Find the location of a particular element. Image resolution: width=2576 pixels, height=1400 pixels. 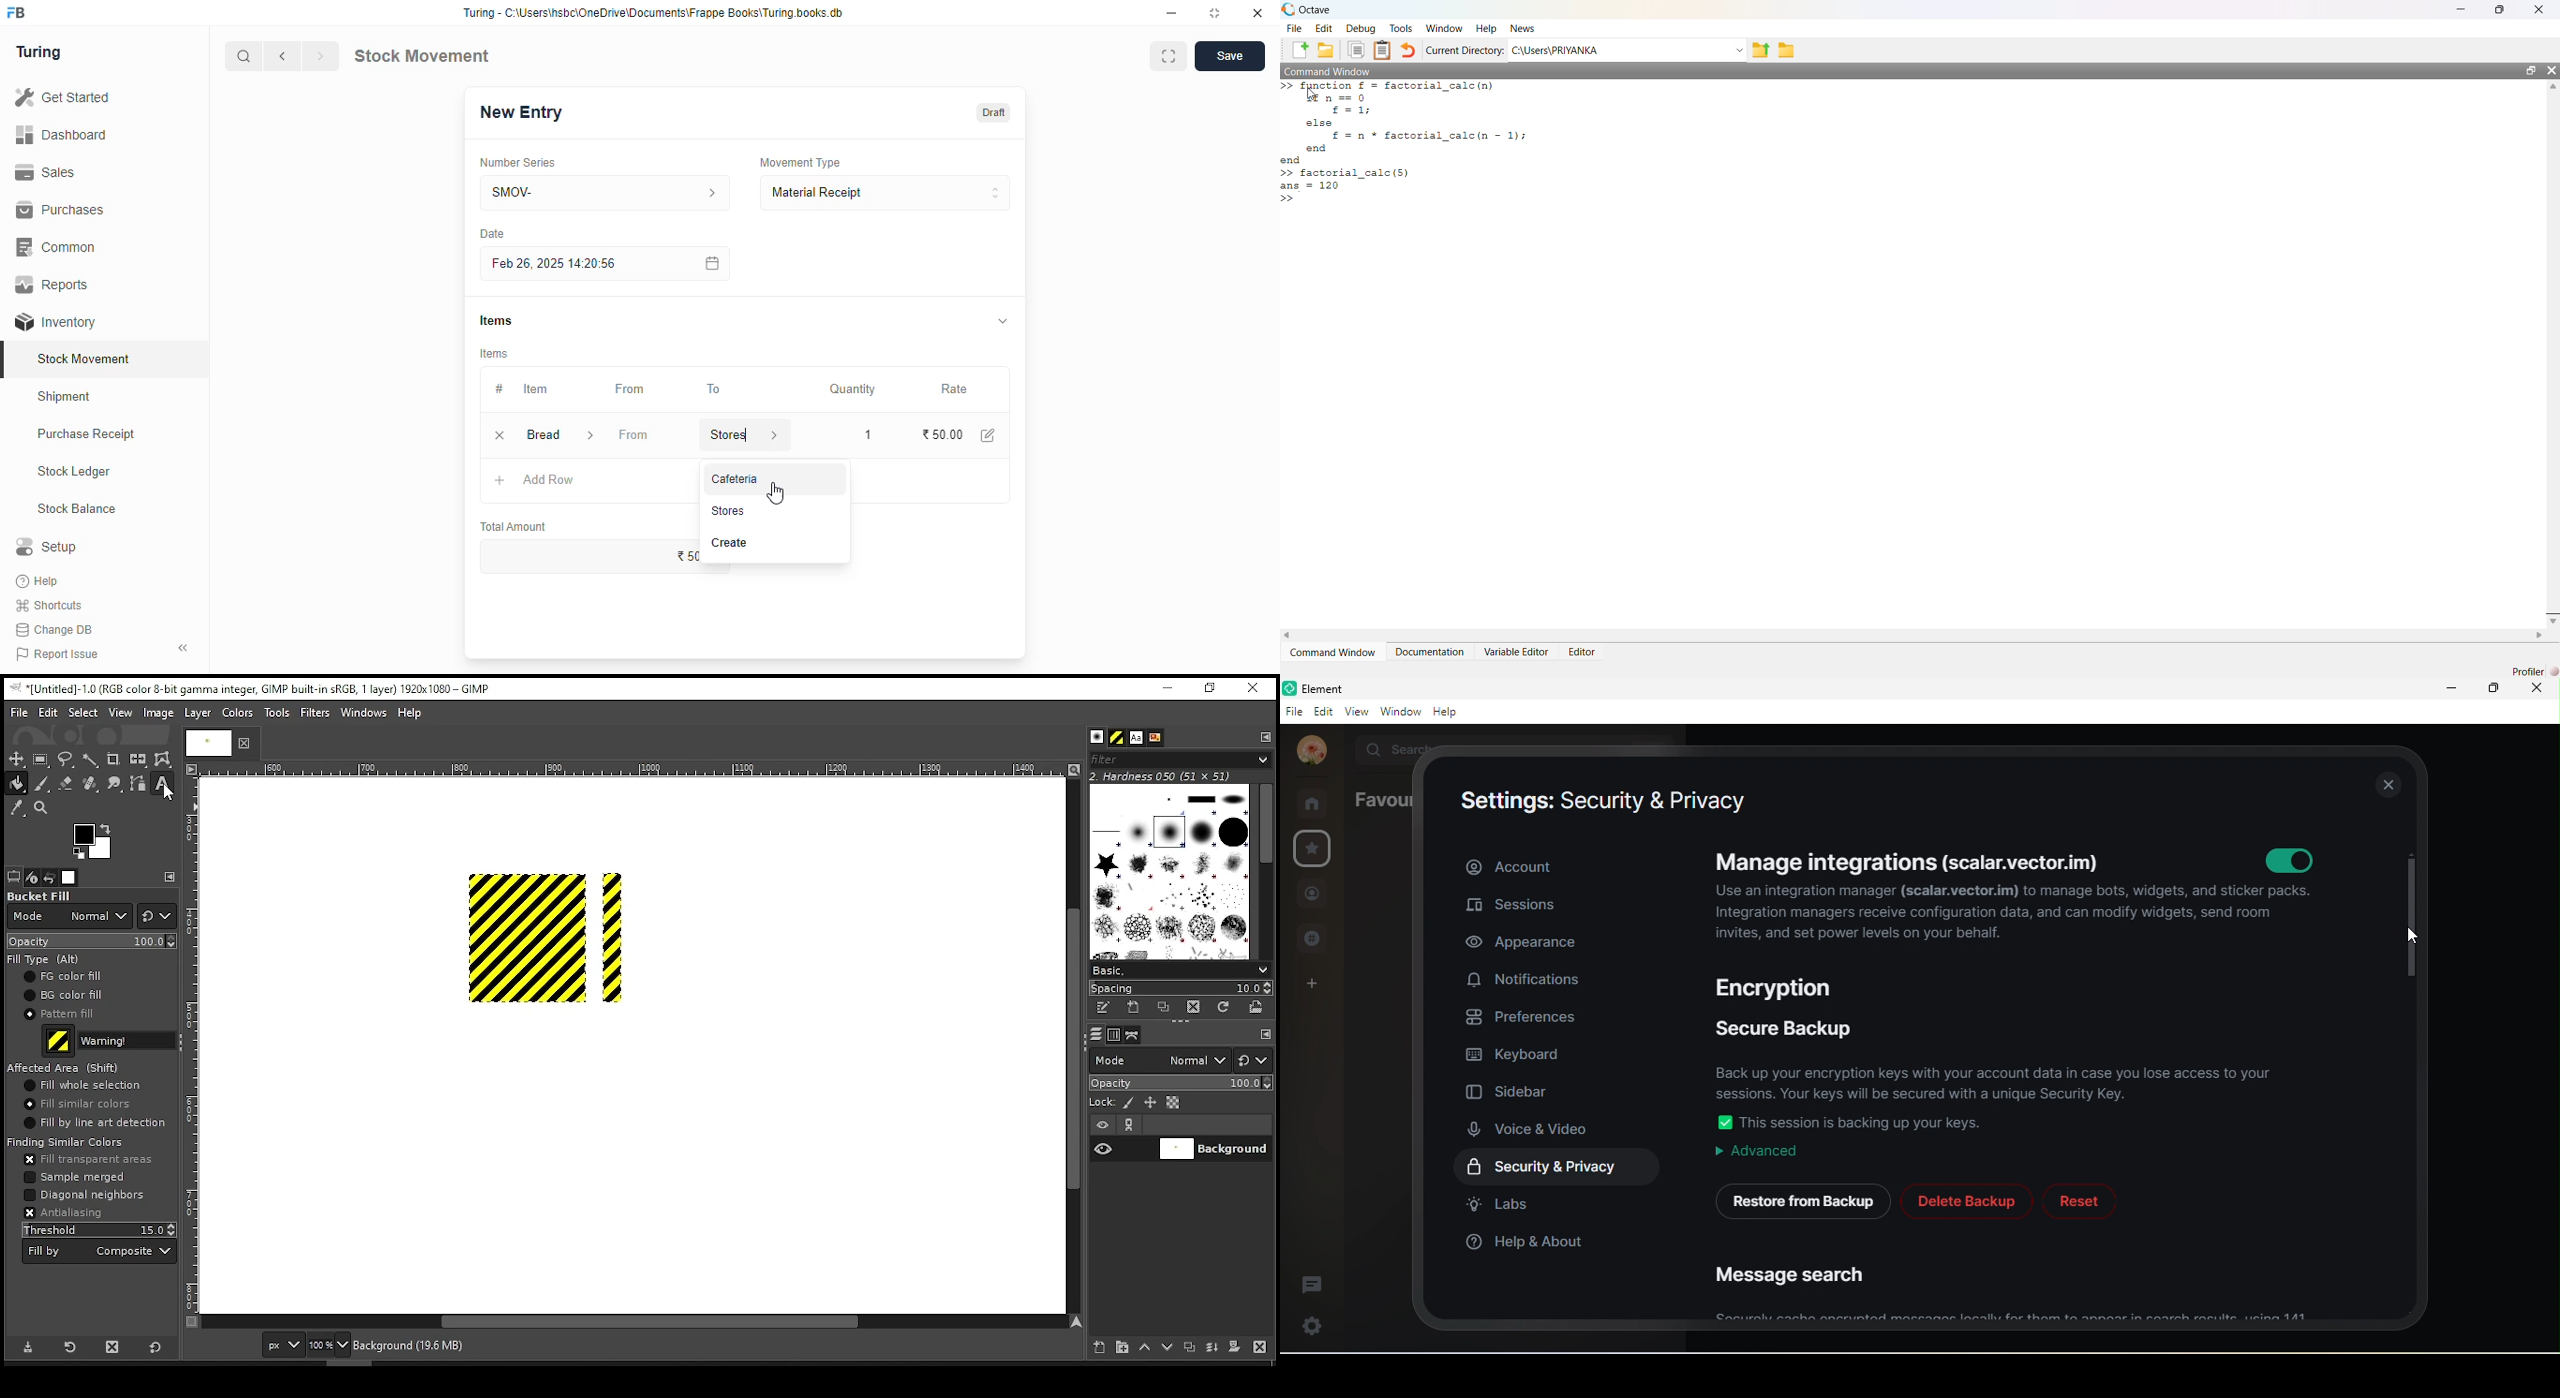

message search is located at coordinates (1796, 1279).